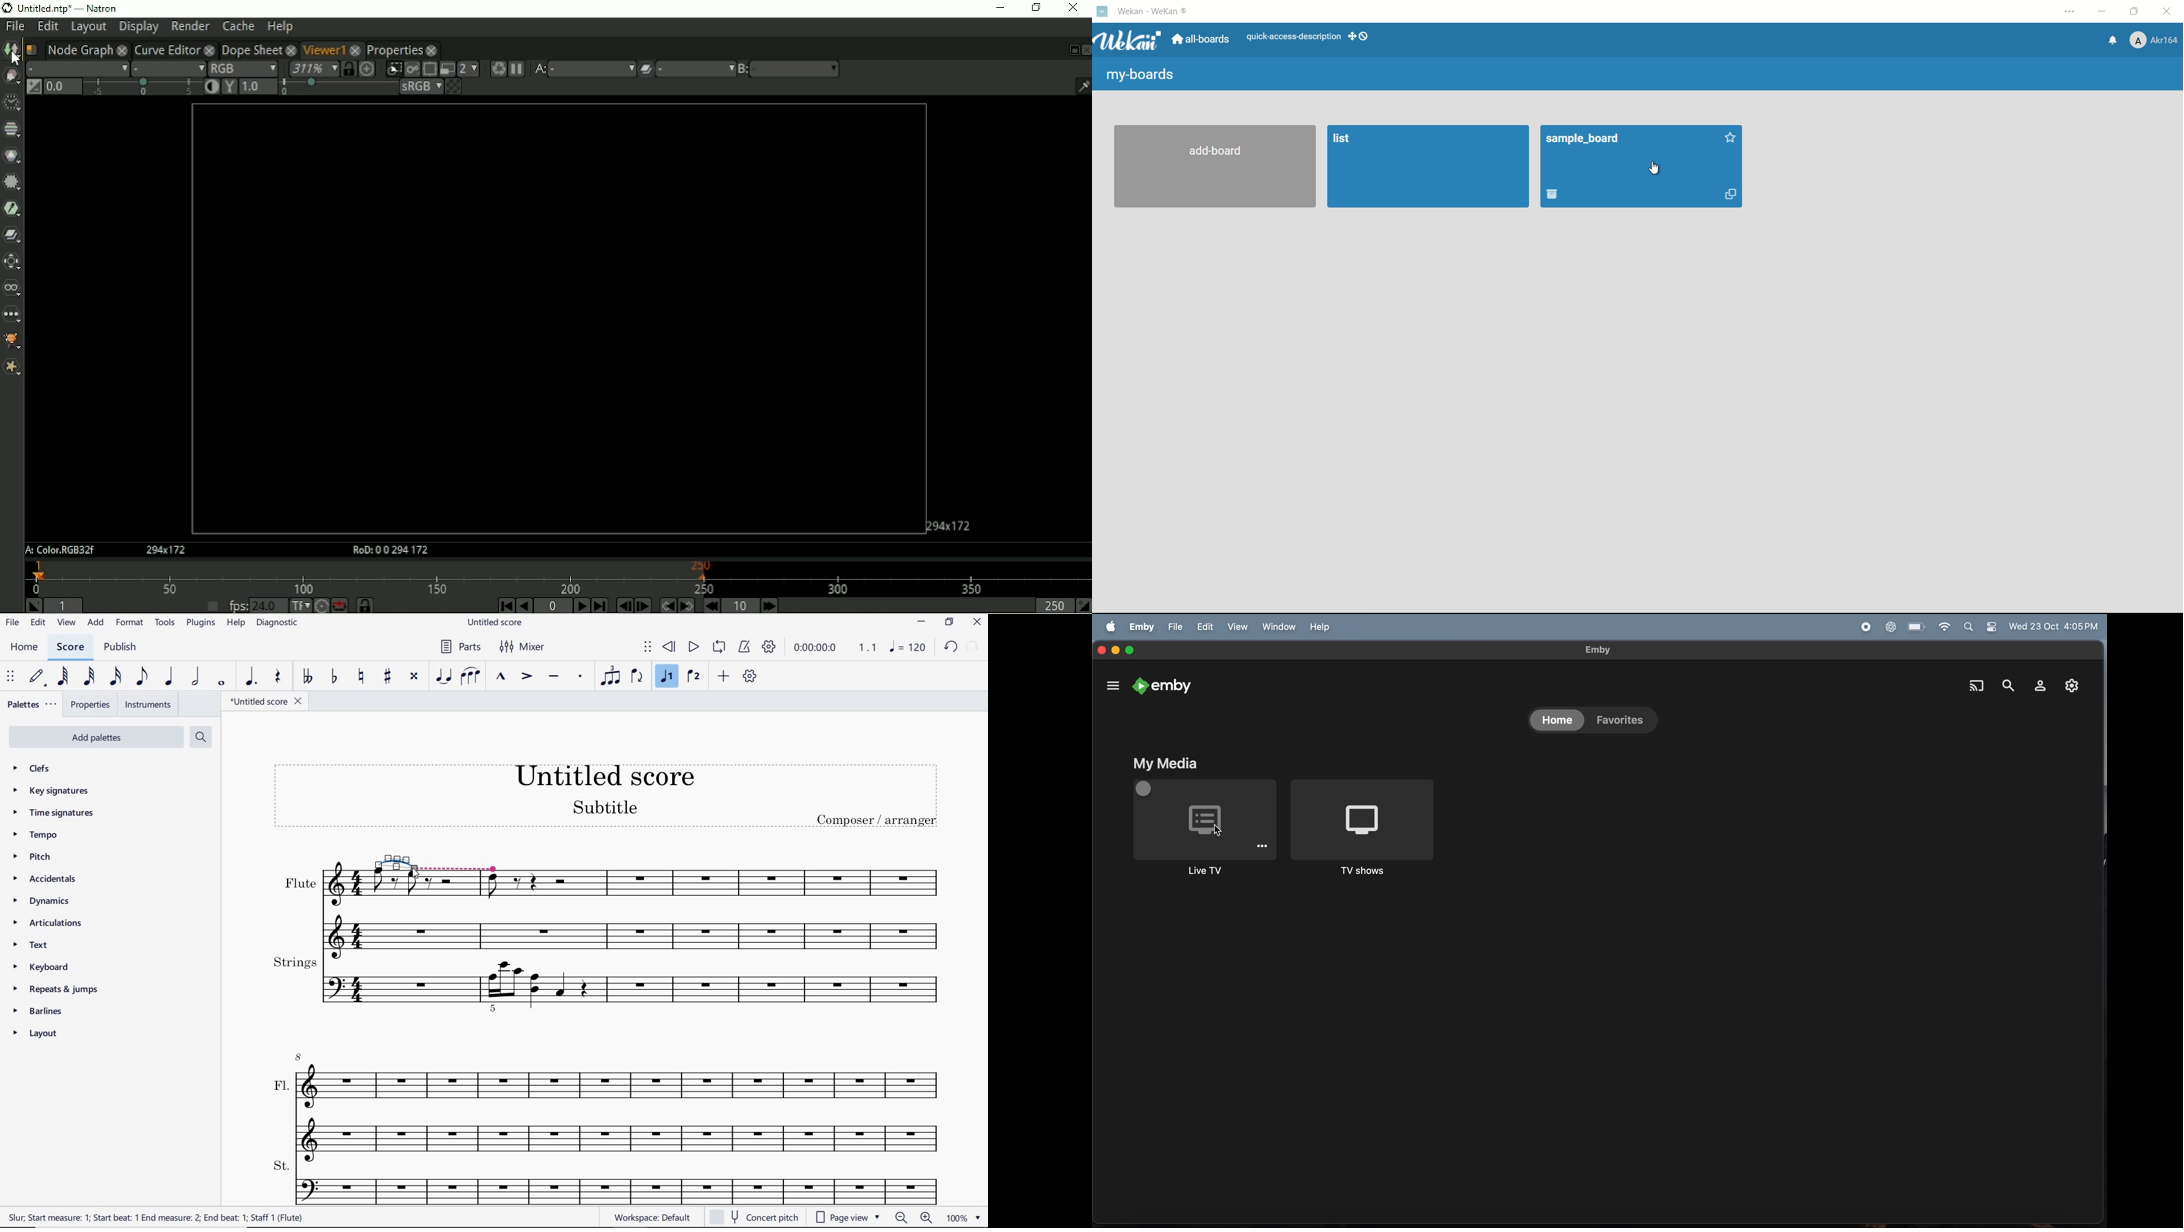  What do you see at coordinates (469, 677) in the screenshot?
I see `SLUR` at bounding box center [469, 677].